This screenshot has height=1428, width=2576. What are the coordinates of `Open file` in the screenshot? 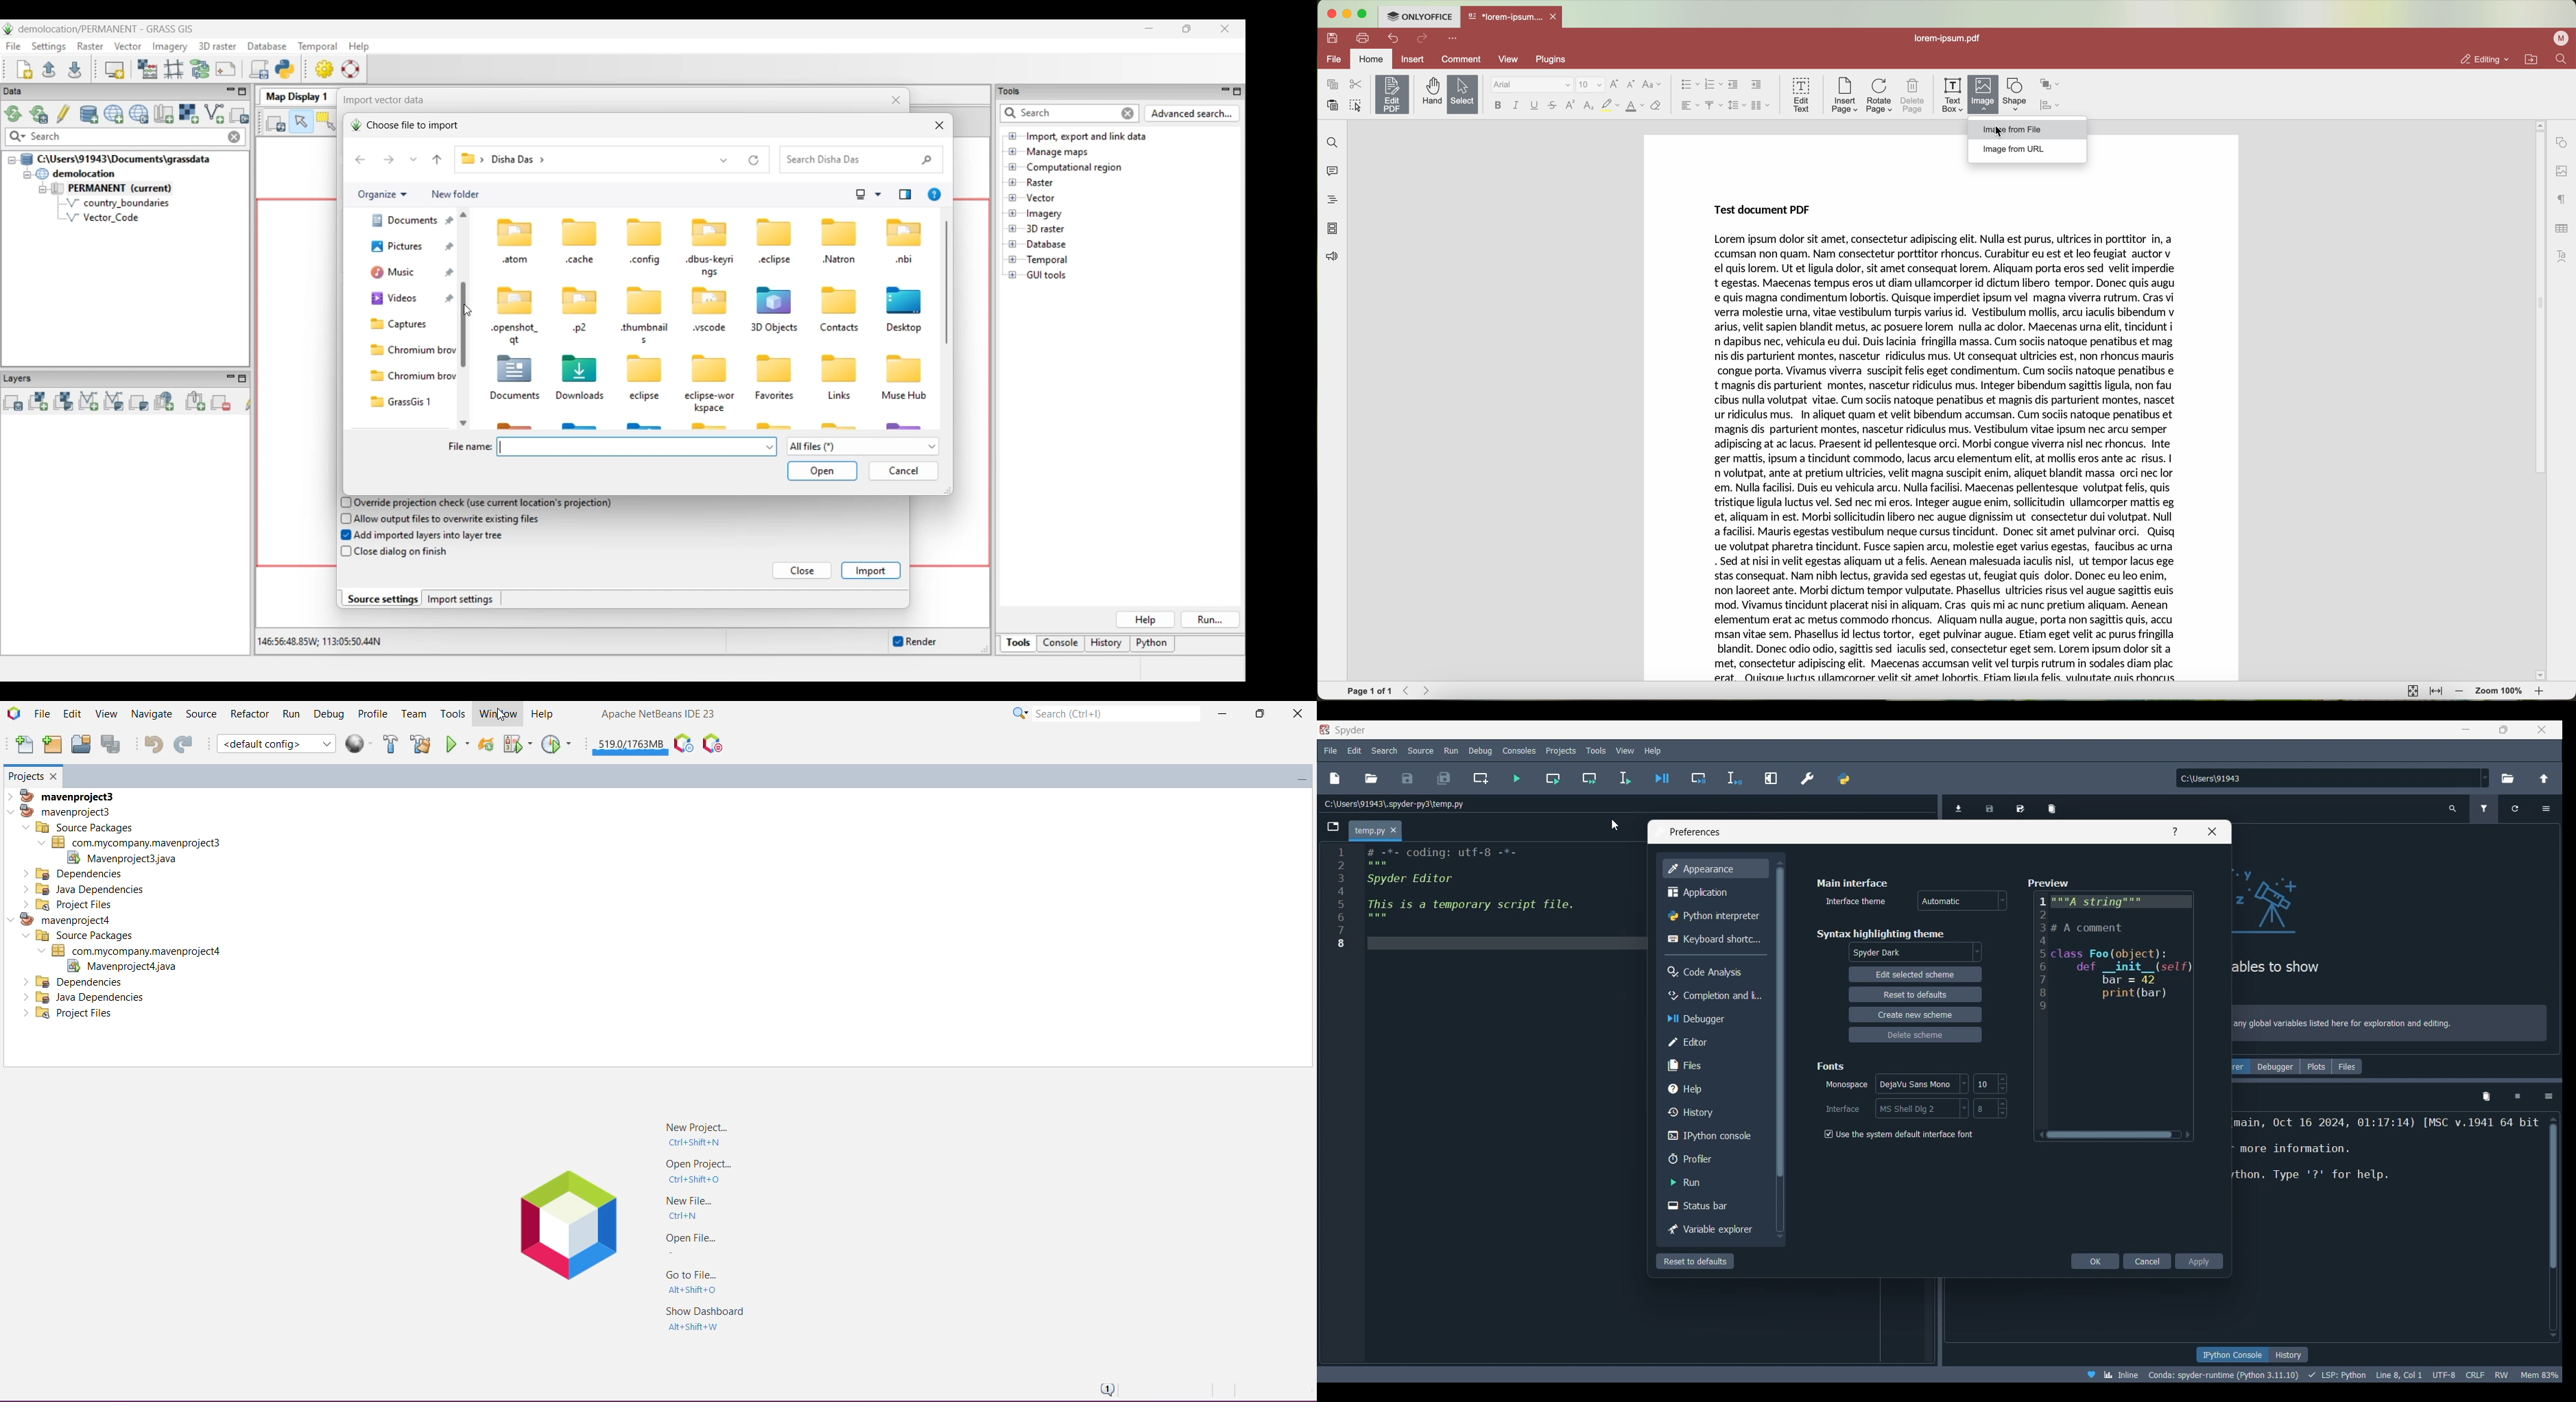 It's located at (1371, 778).